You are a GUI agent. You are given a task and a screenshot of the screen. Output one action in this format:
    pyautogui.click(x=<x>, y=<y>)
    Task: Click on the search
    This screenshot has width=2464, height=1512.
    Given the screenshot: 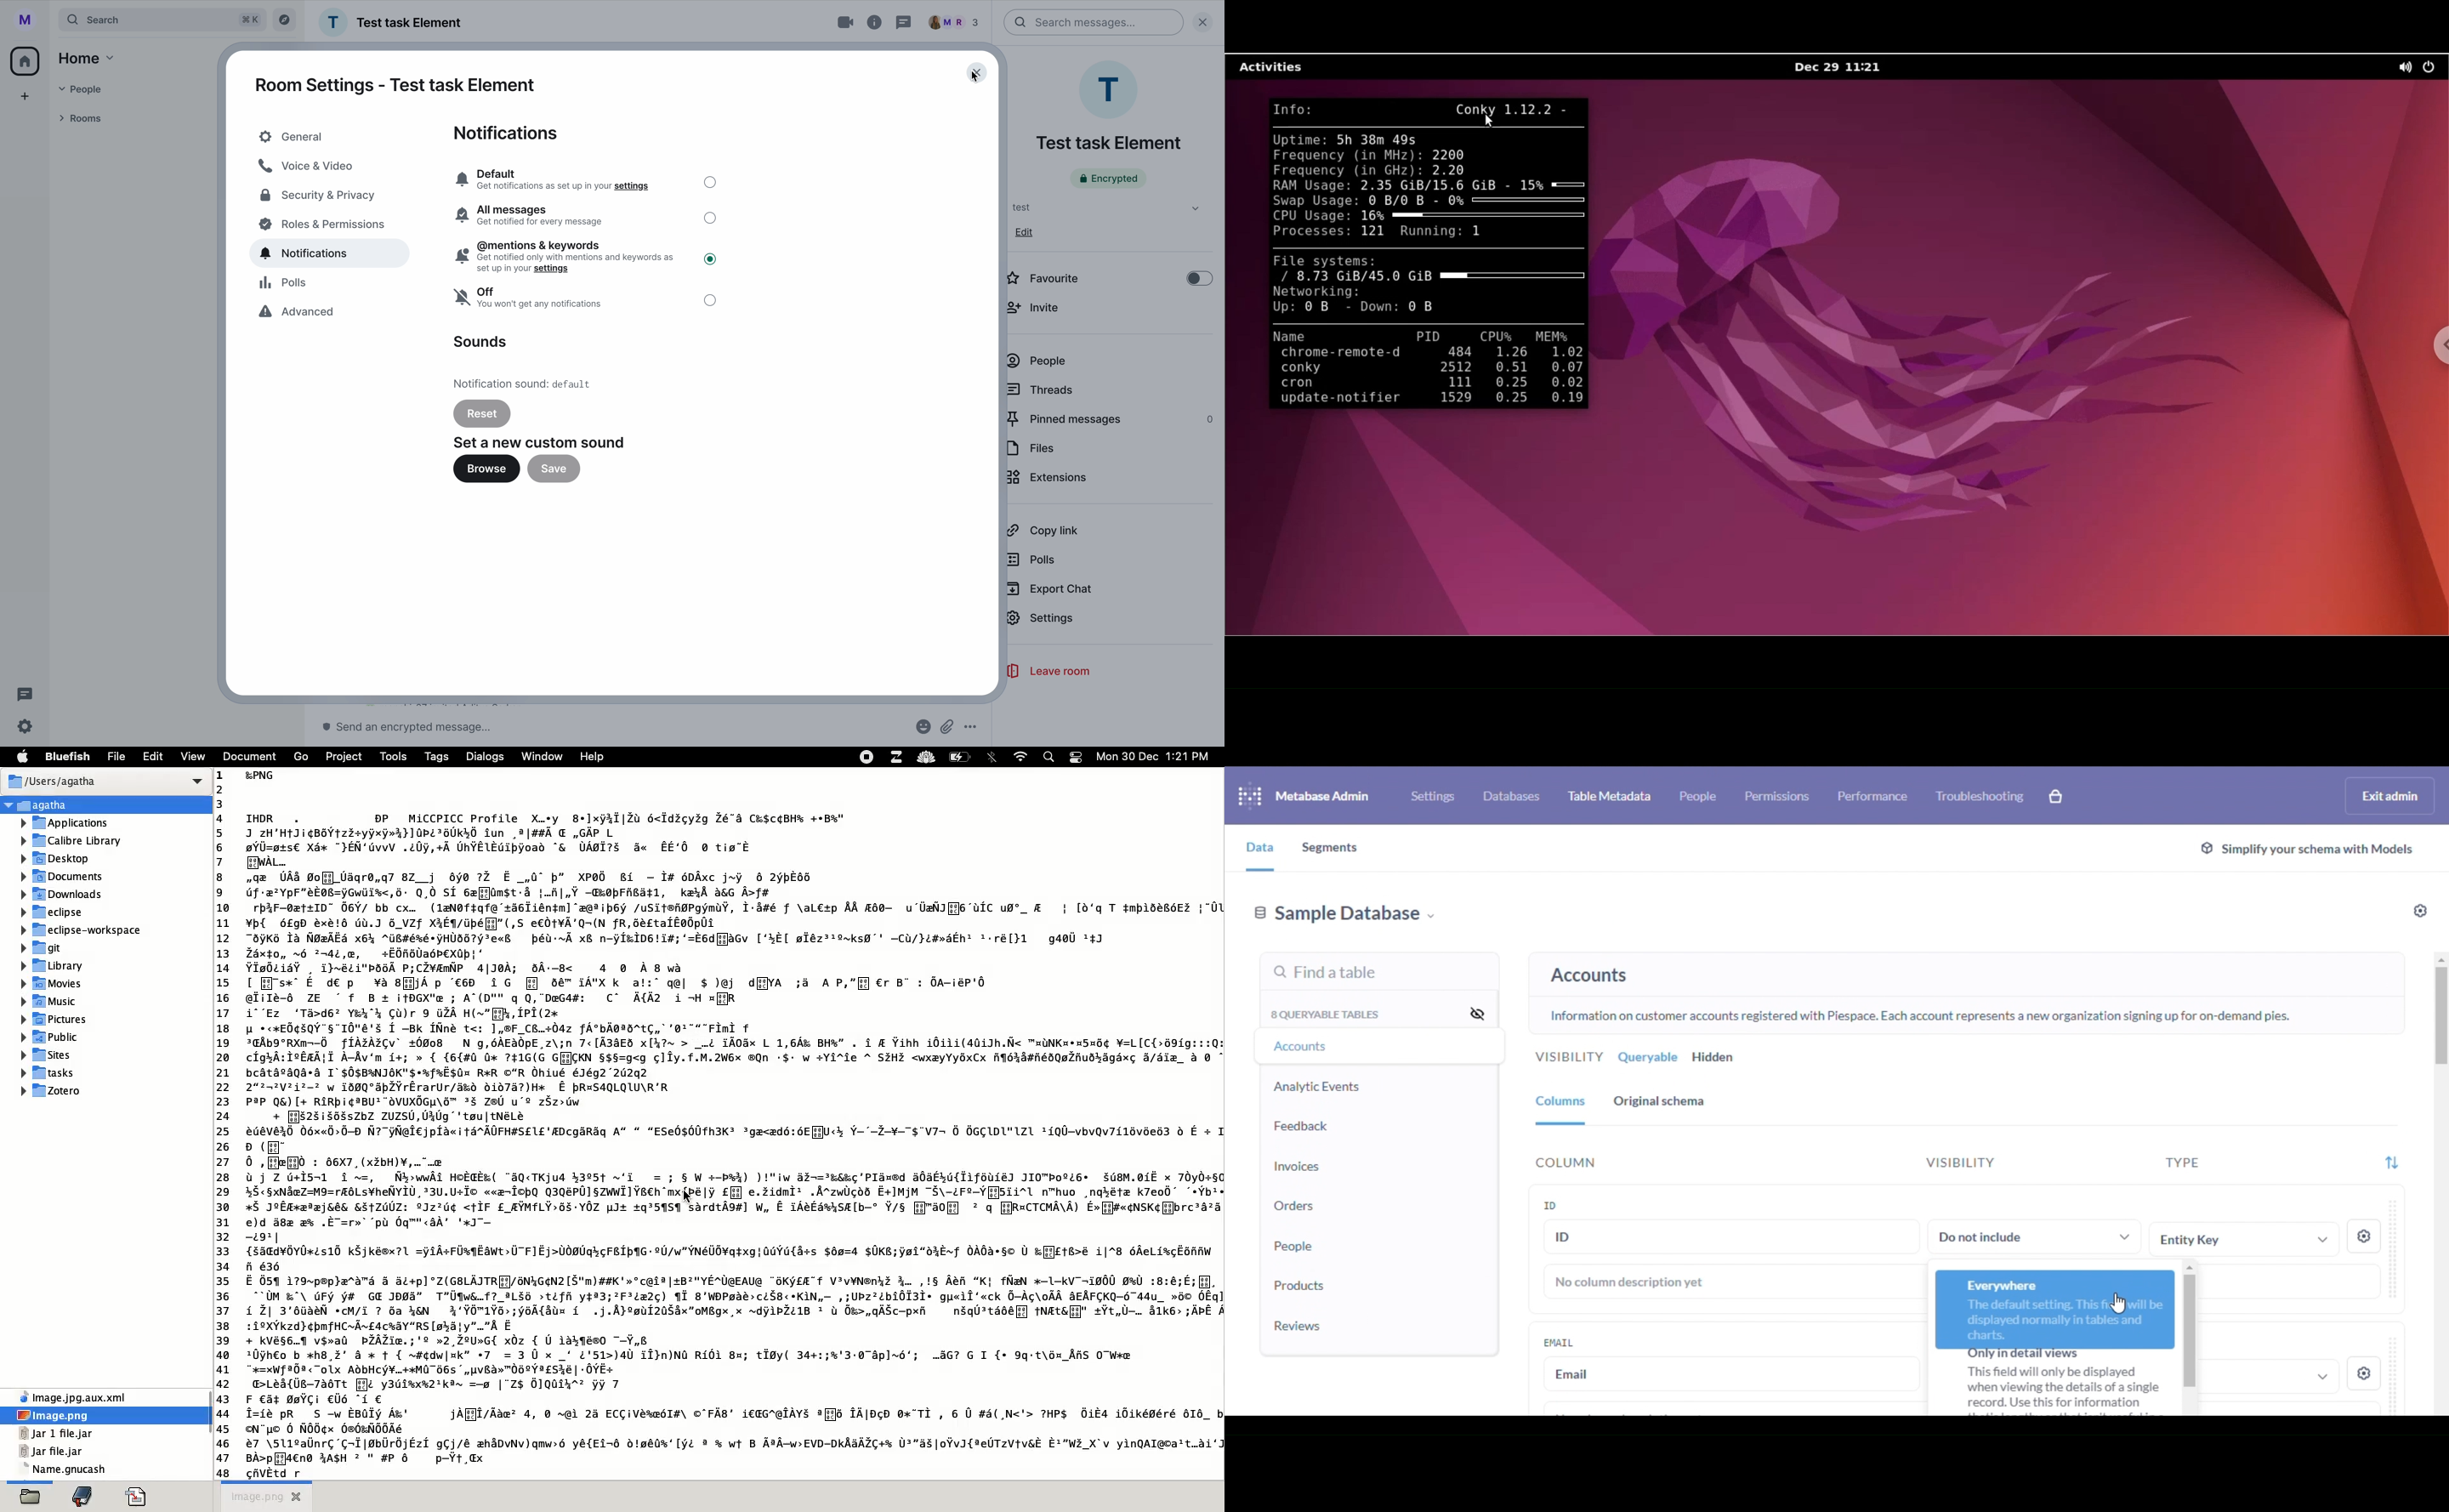 What is the action you would take?
    pyautogui.click(x=1048, y=757)
    